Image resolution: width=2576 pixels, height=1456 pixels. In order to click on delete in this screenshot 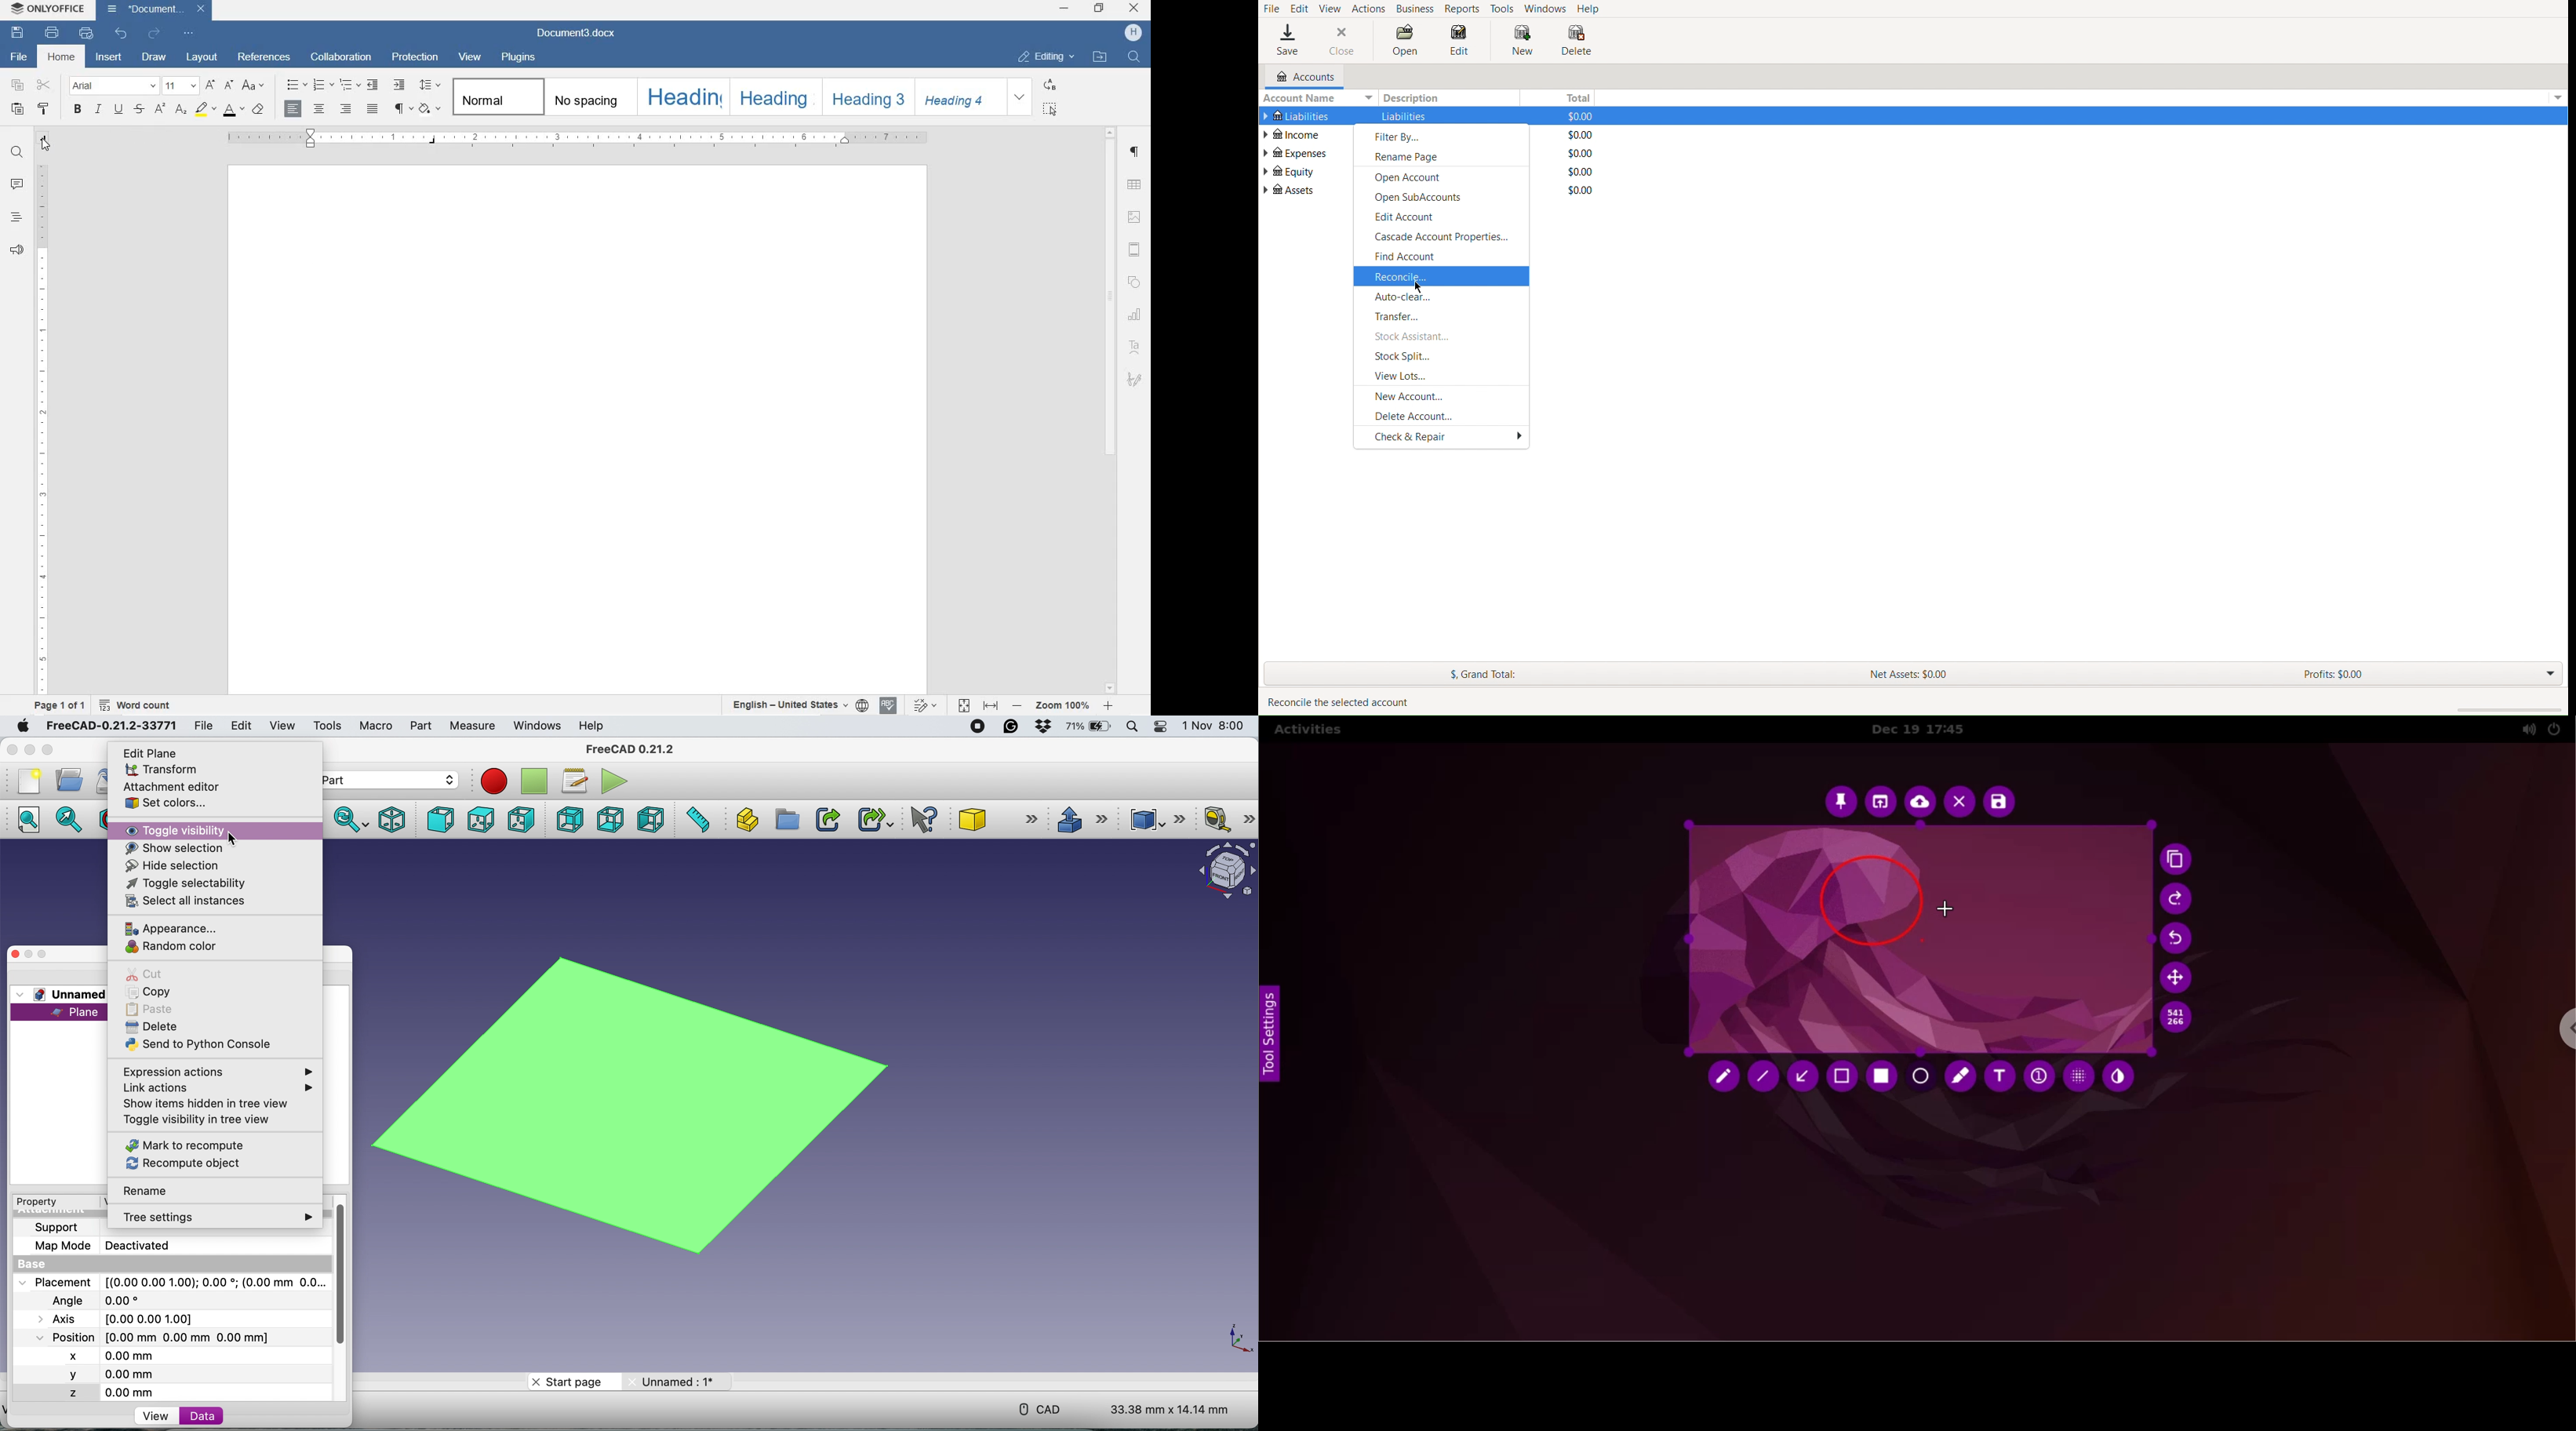, I will do `click(153, 1027)`.